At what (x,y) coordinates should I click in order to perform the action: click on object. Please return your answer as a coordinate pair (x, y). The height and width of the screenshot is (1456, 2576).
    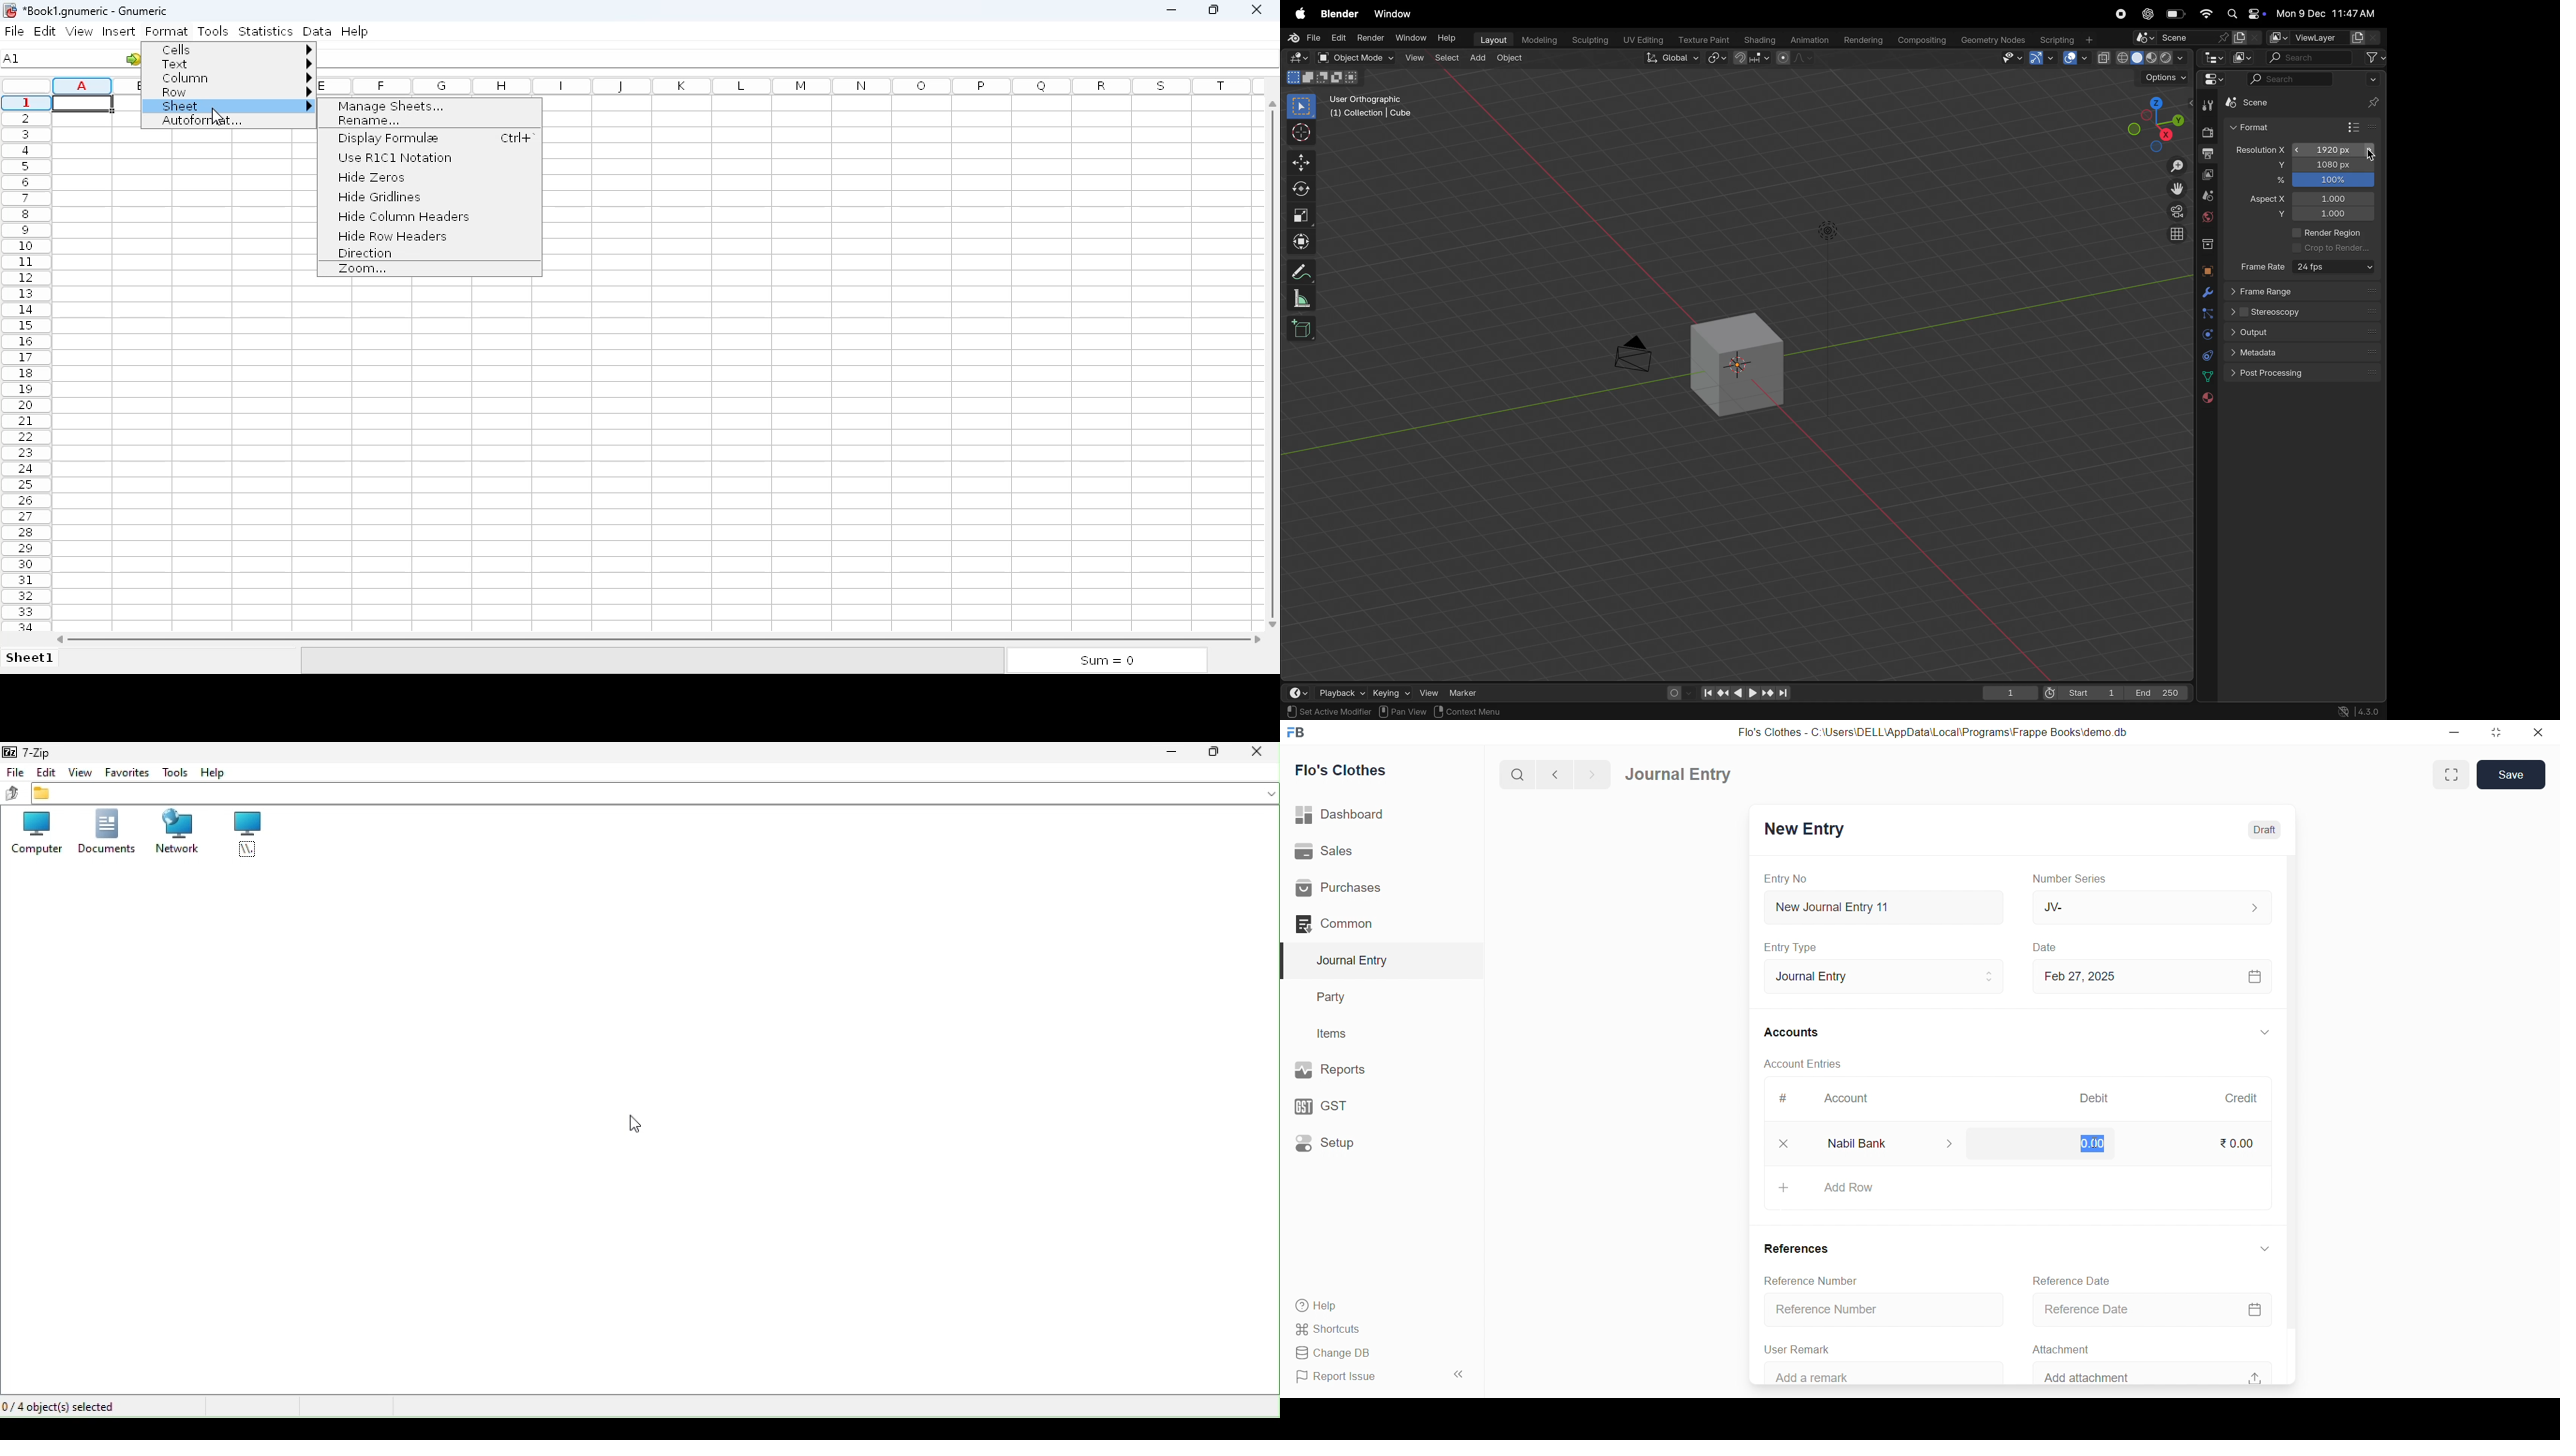
    Looking at the image, I should click on (2206, 270).